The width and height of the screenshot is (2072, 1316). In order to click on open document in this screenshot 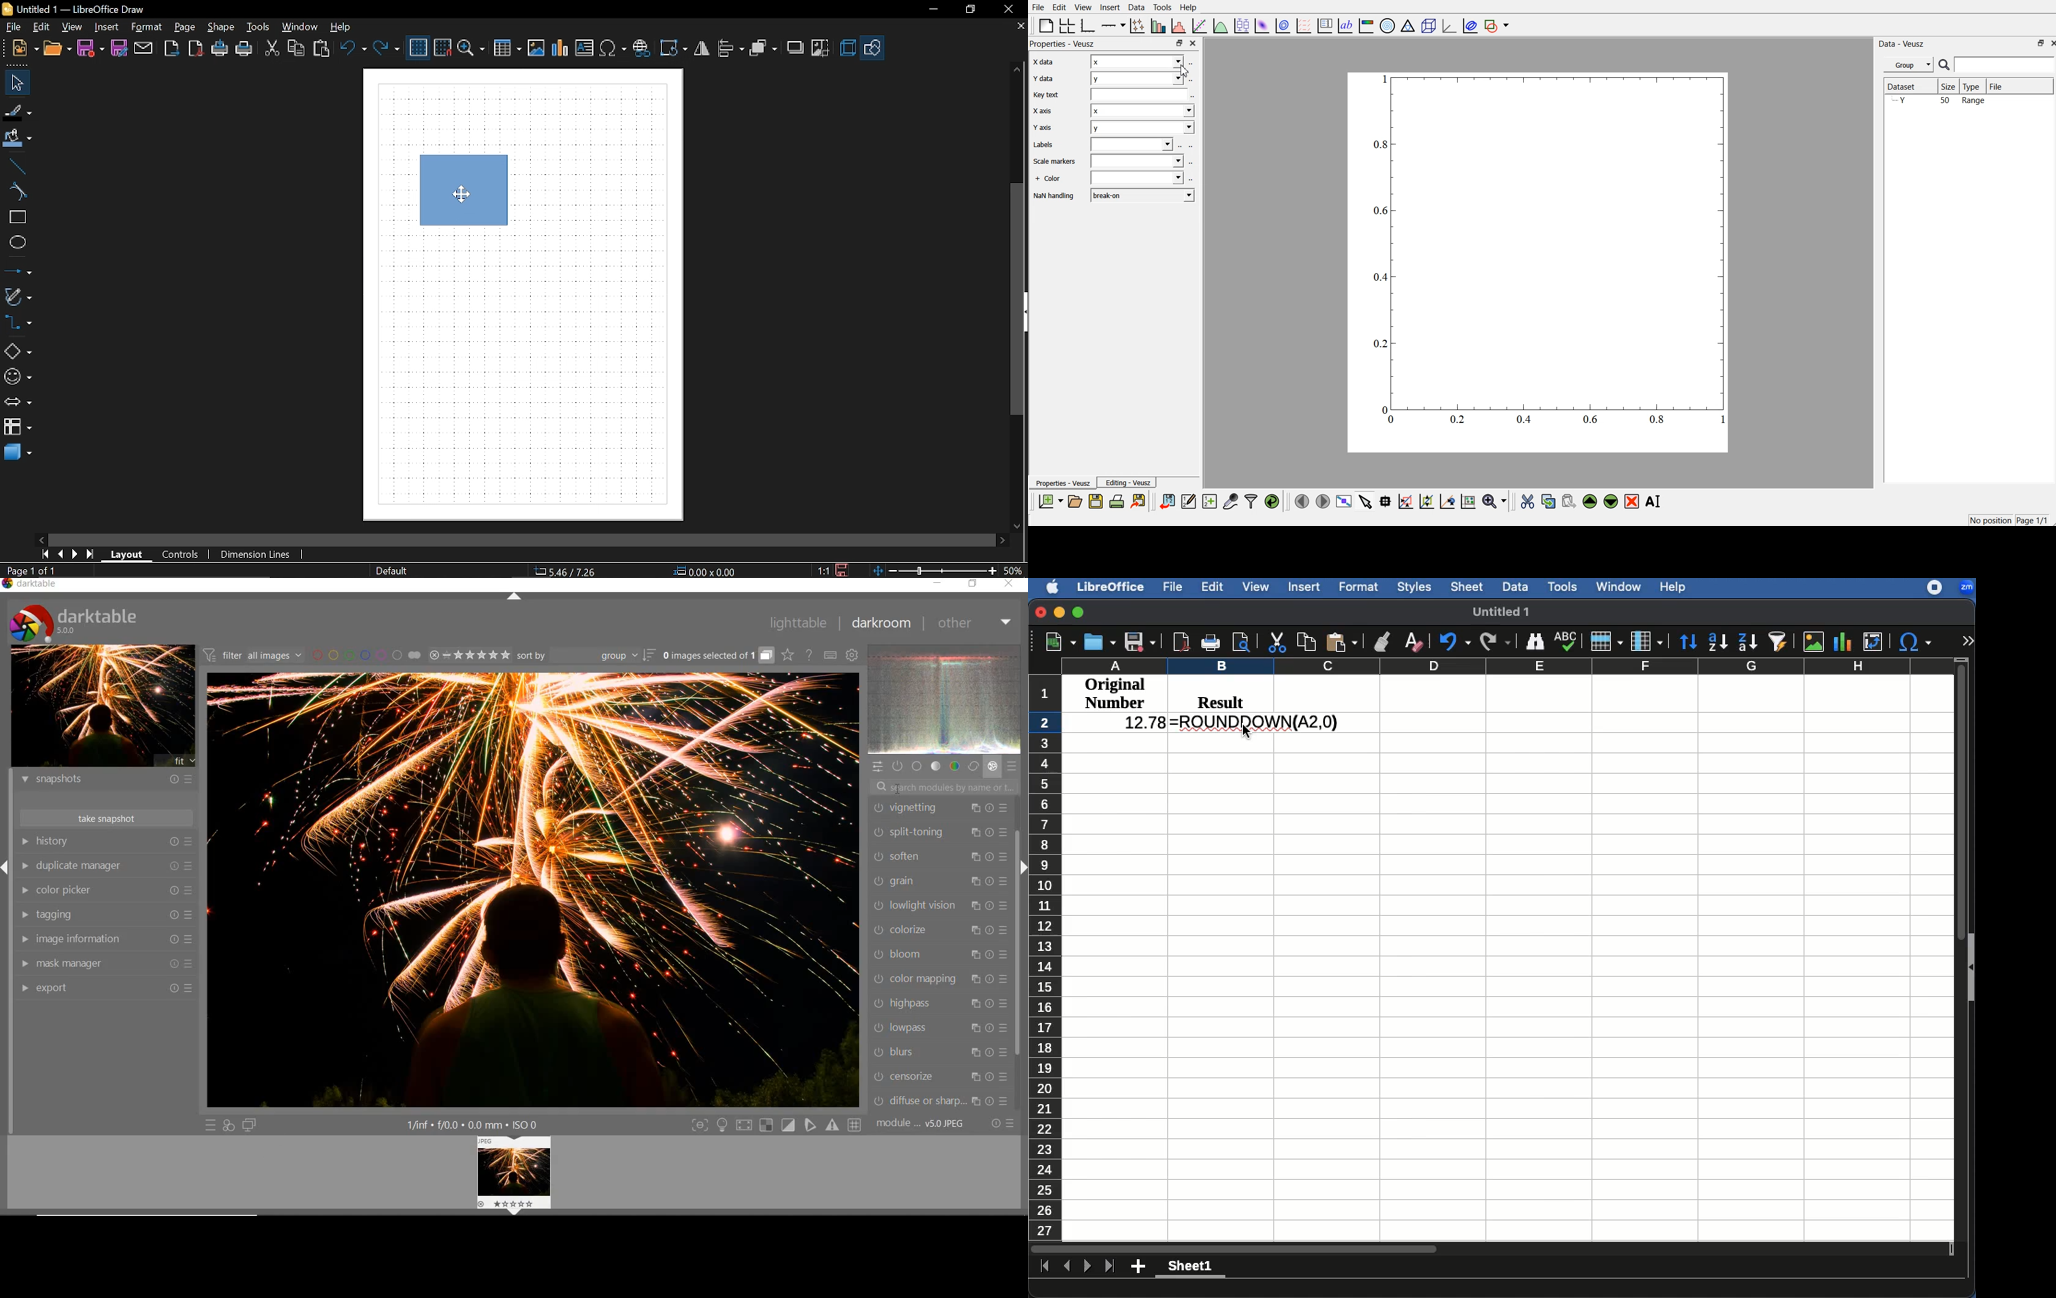, I will do `click(1076, 502)`.